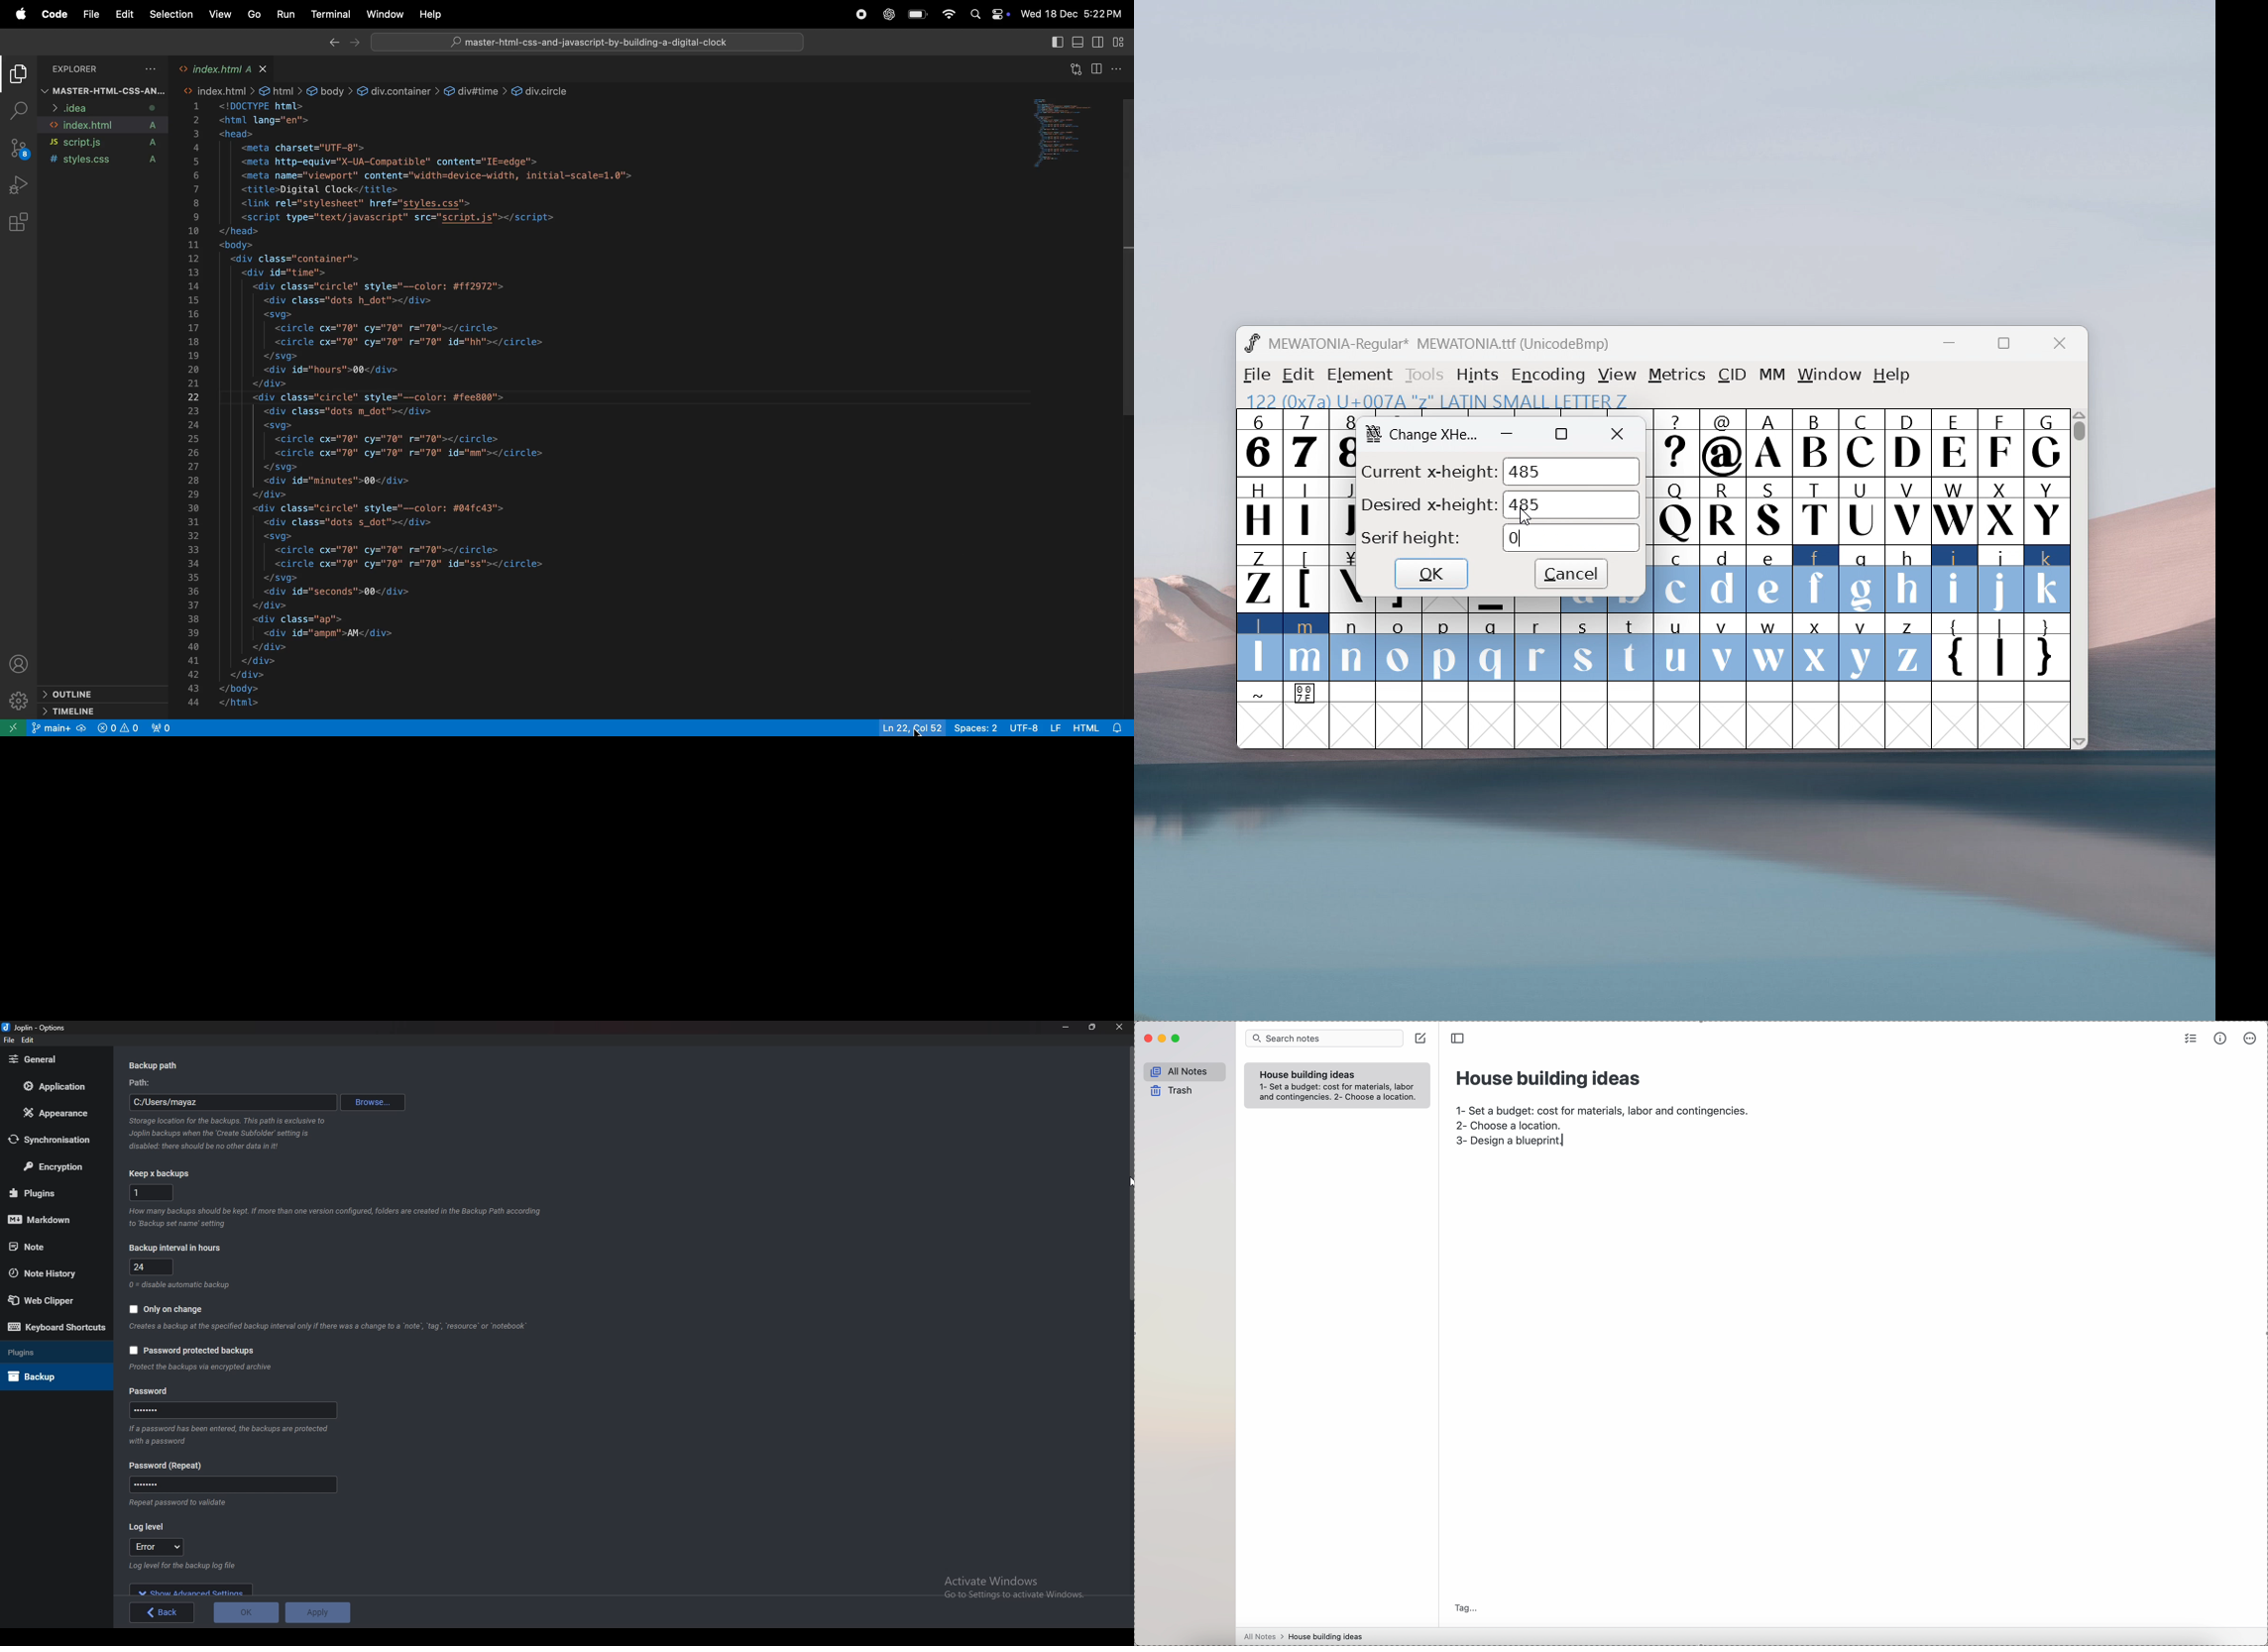  Describe the element at coordinates (1676, 647) in the screenshot. I see `u` at that location.